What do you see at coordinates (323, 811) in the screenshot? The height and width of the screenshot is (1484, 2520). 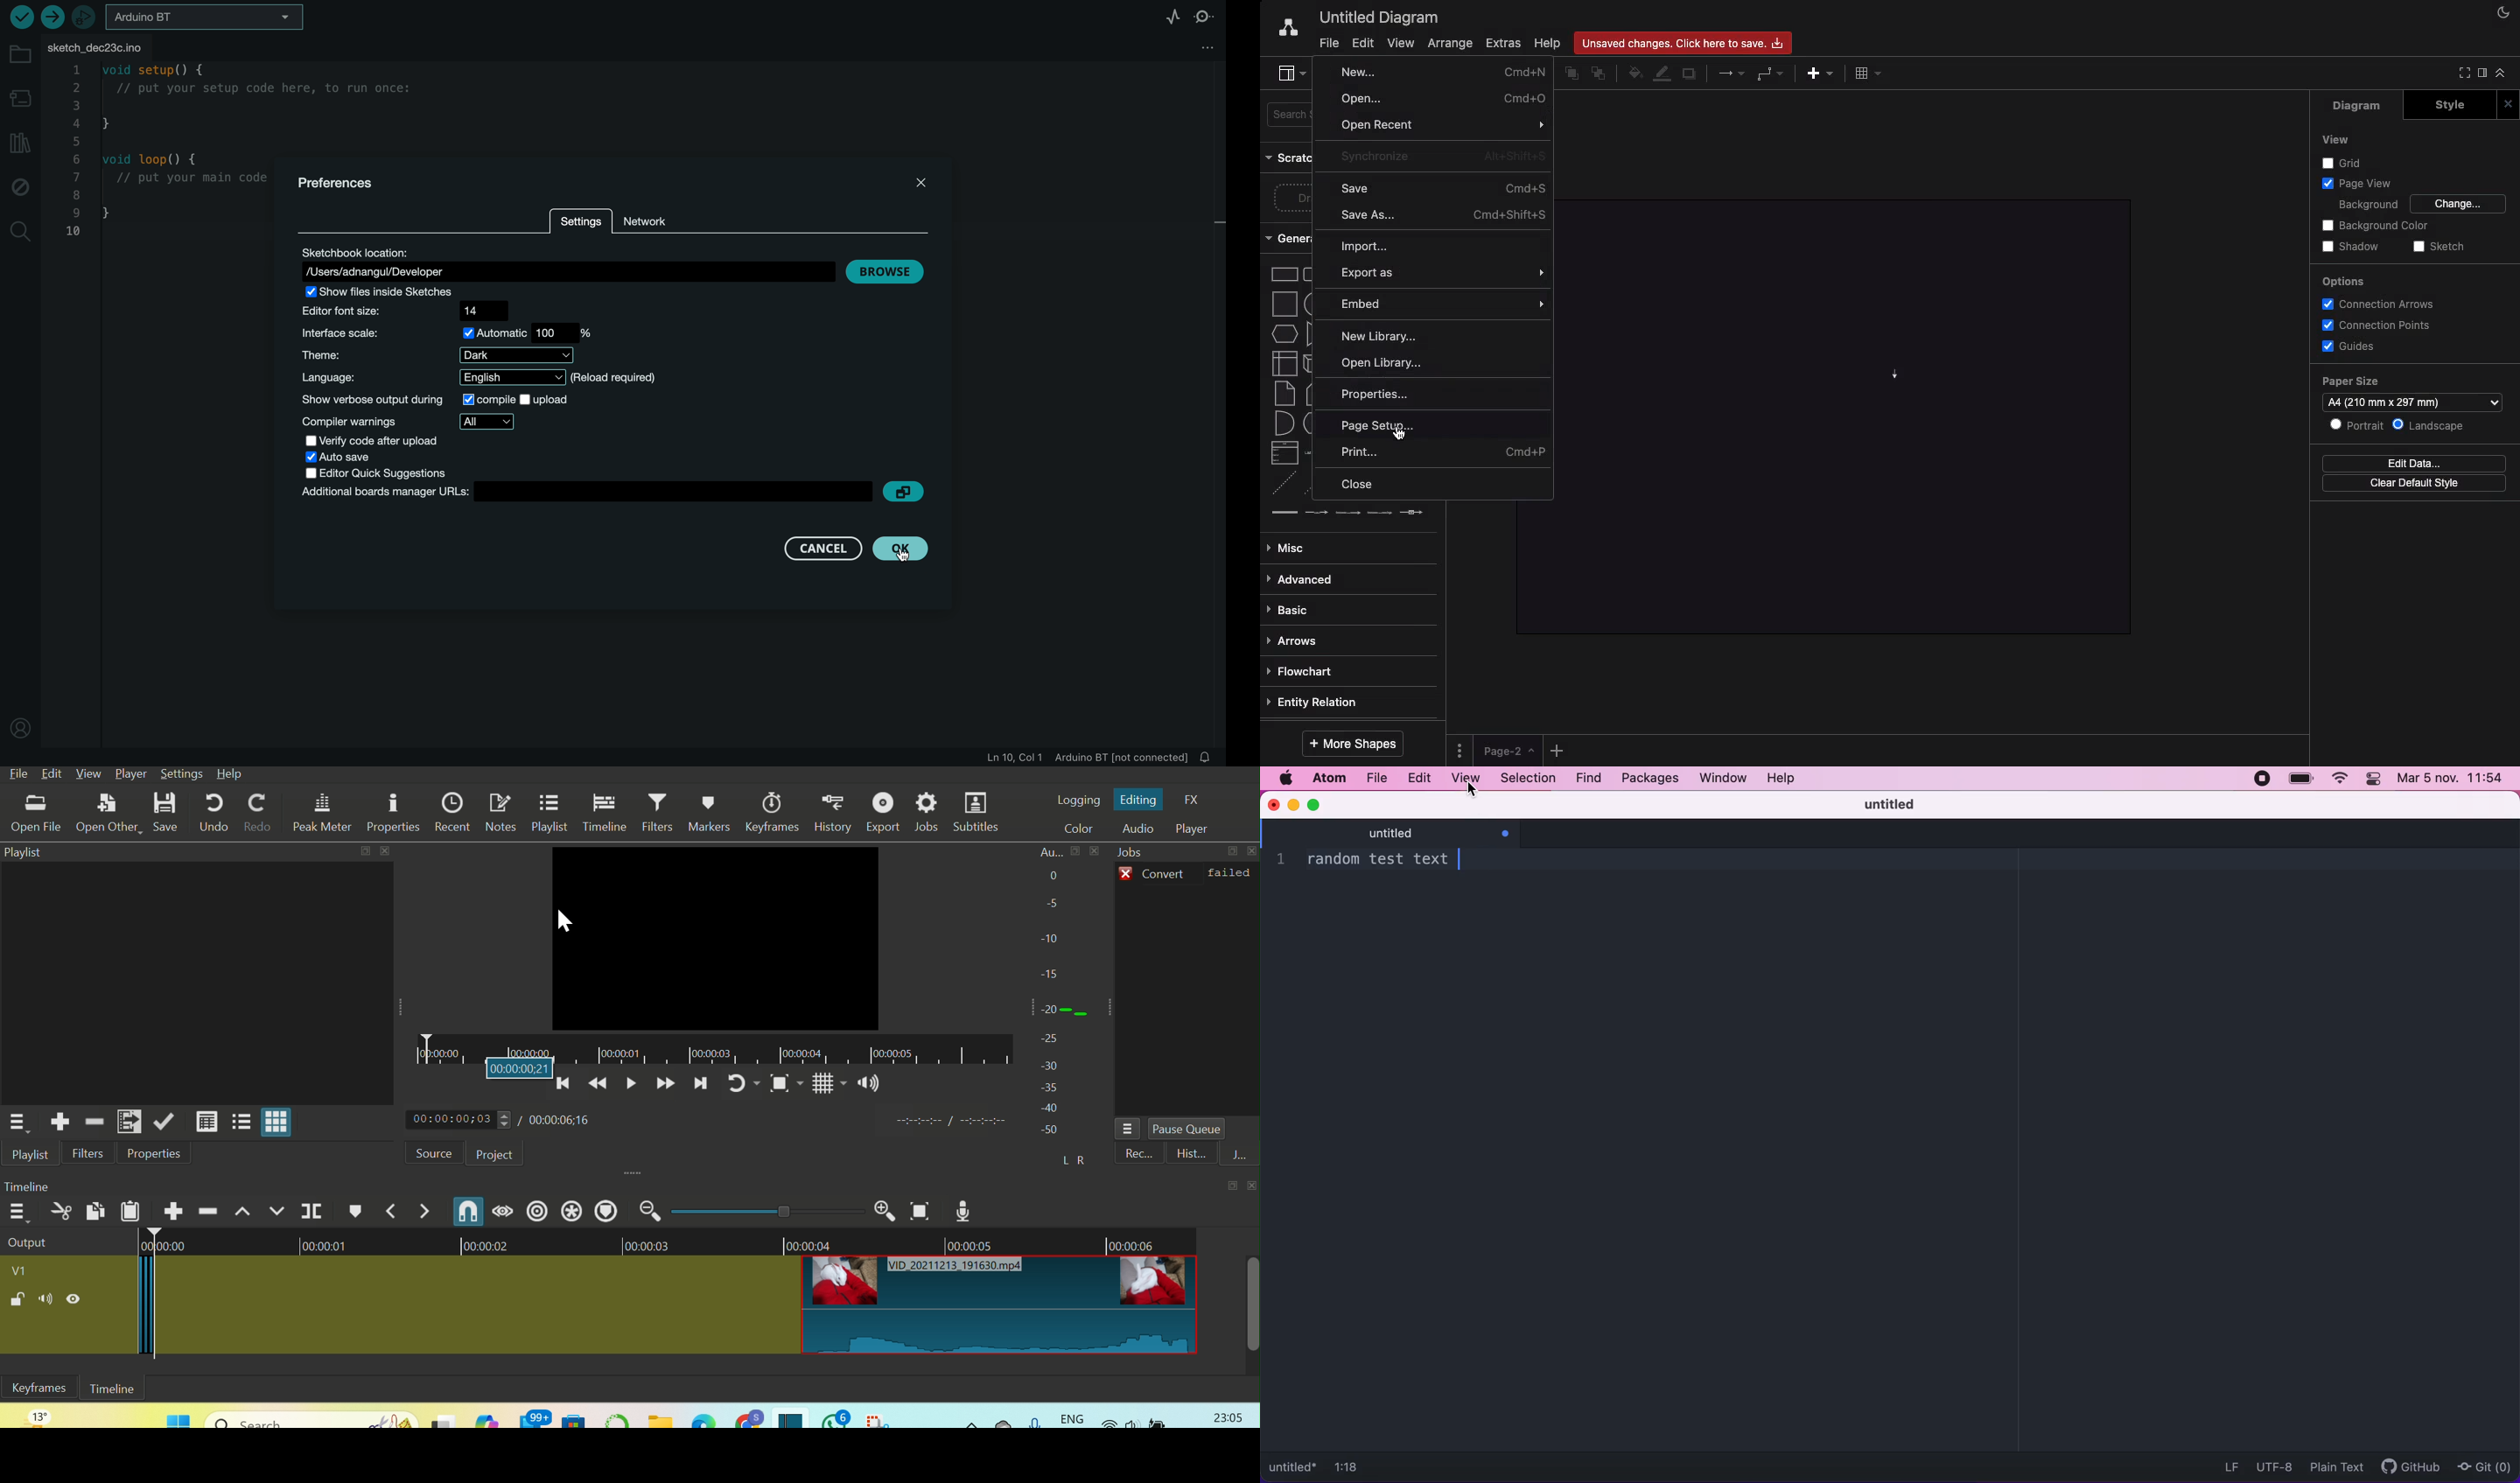 I see `Peak Meter` at bounding box center [323, 811].